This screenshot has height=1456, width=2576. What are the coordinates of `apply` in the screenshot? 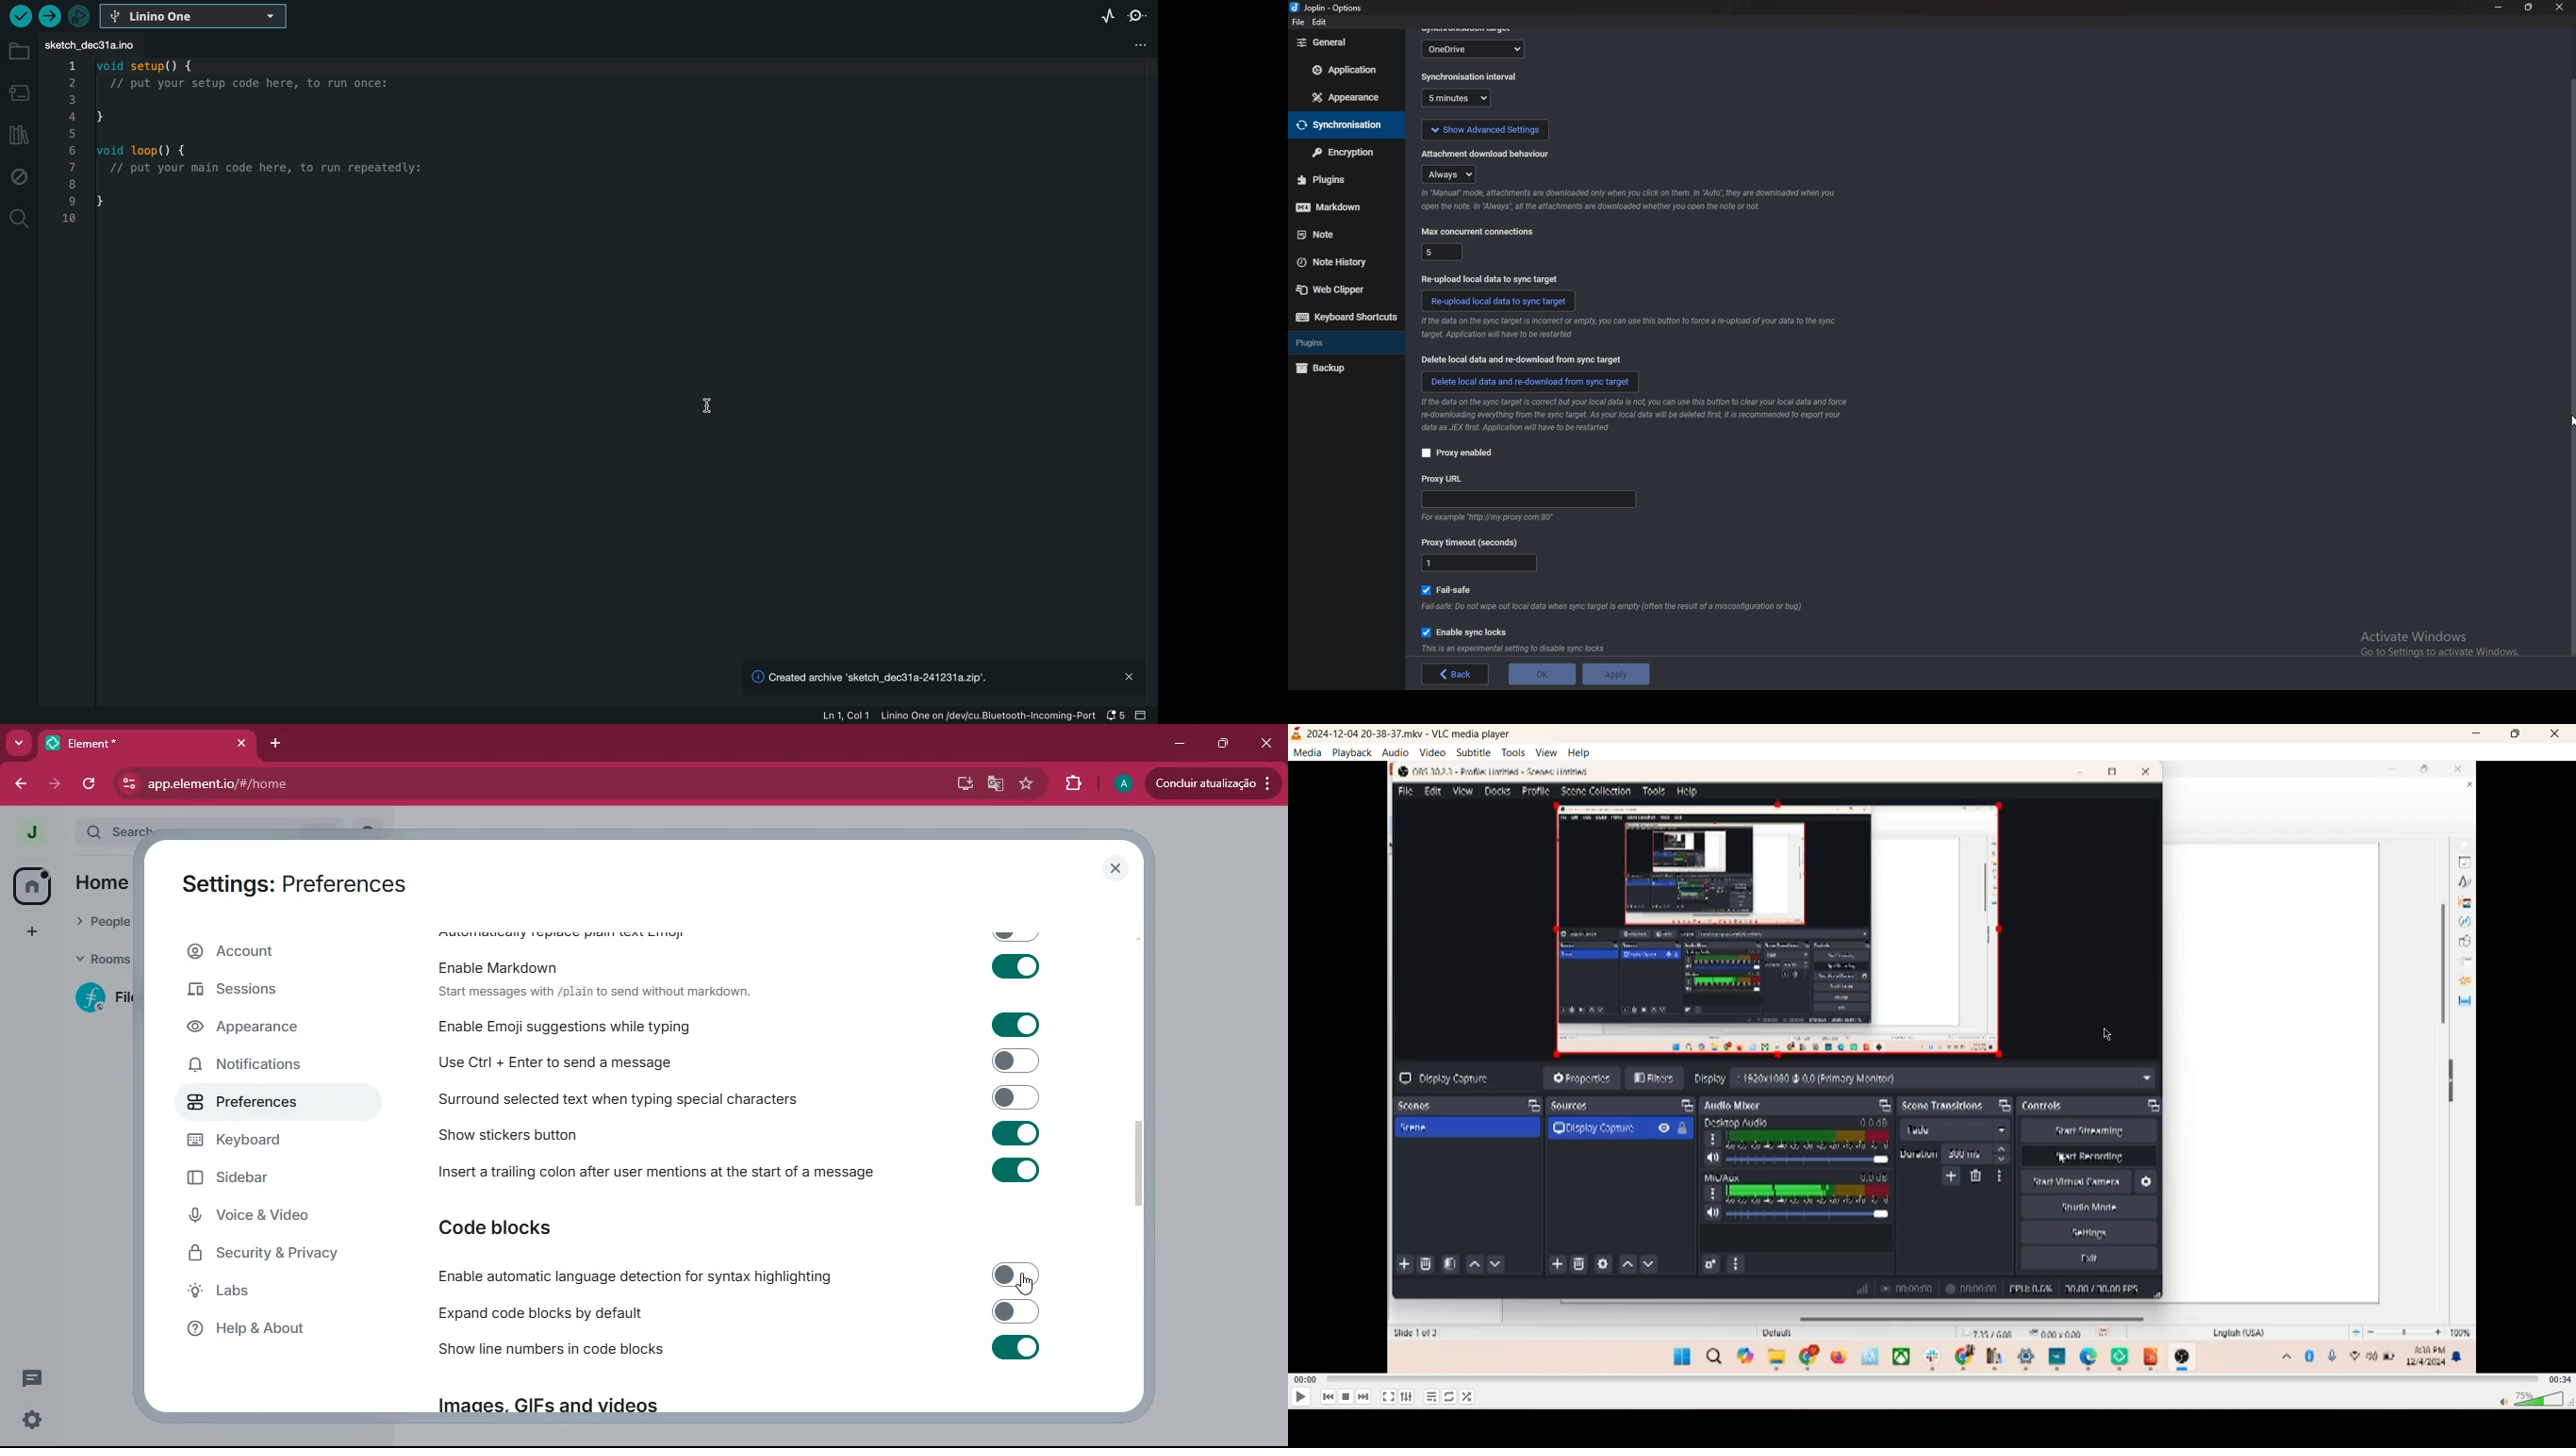 It's located at (1613, 675).